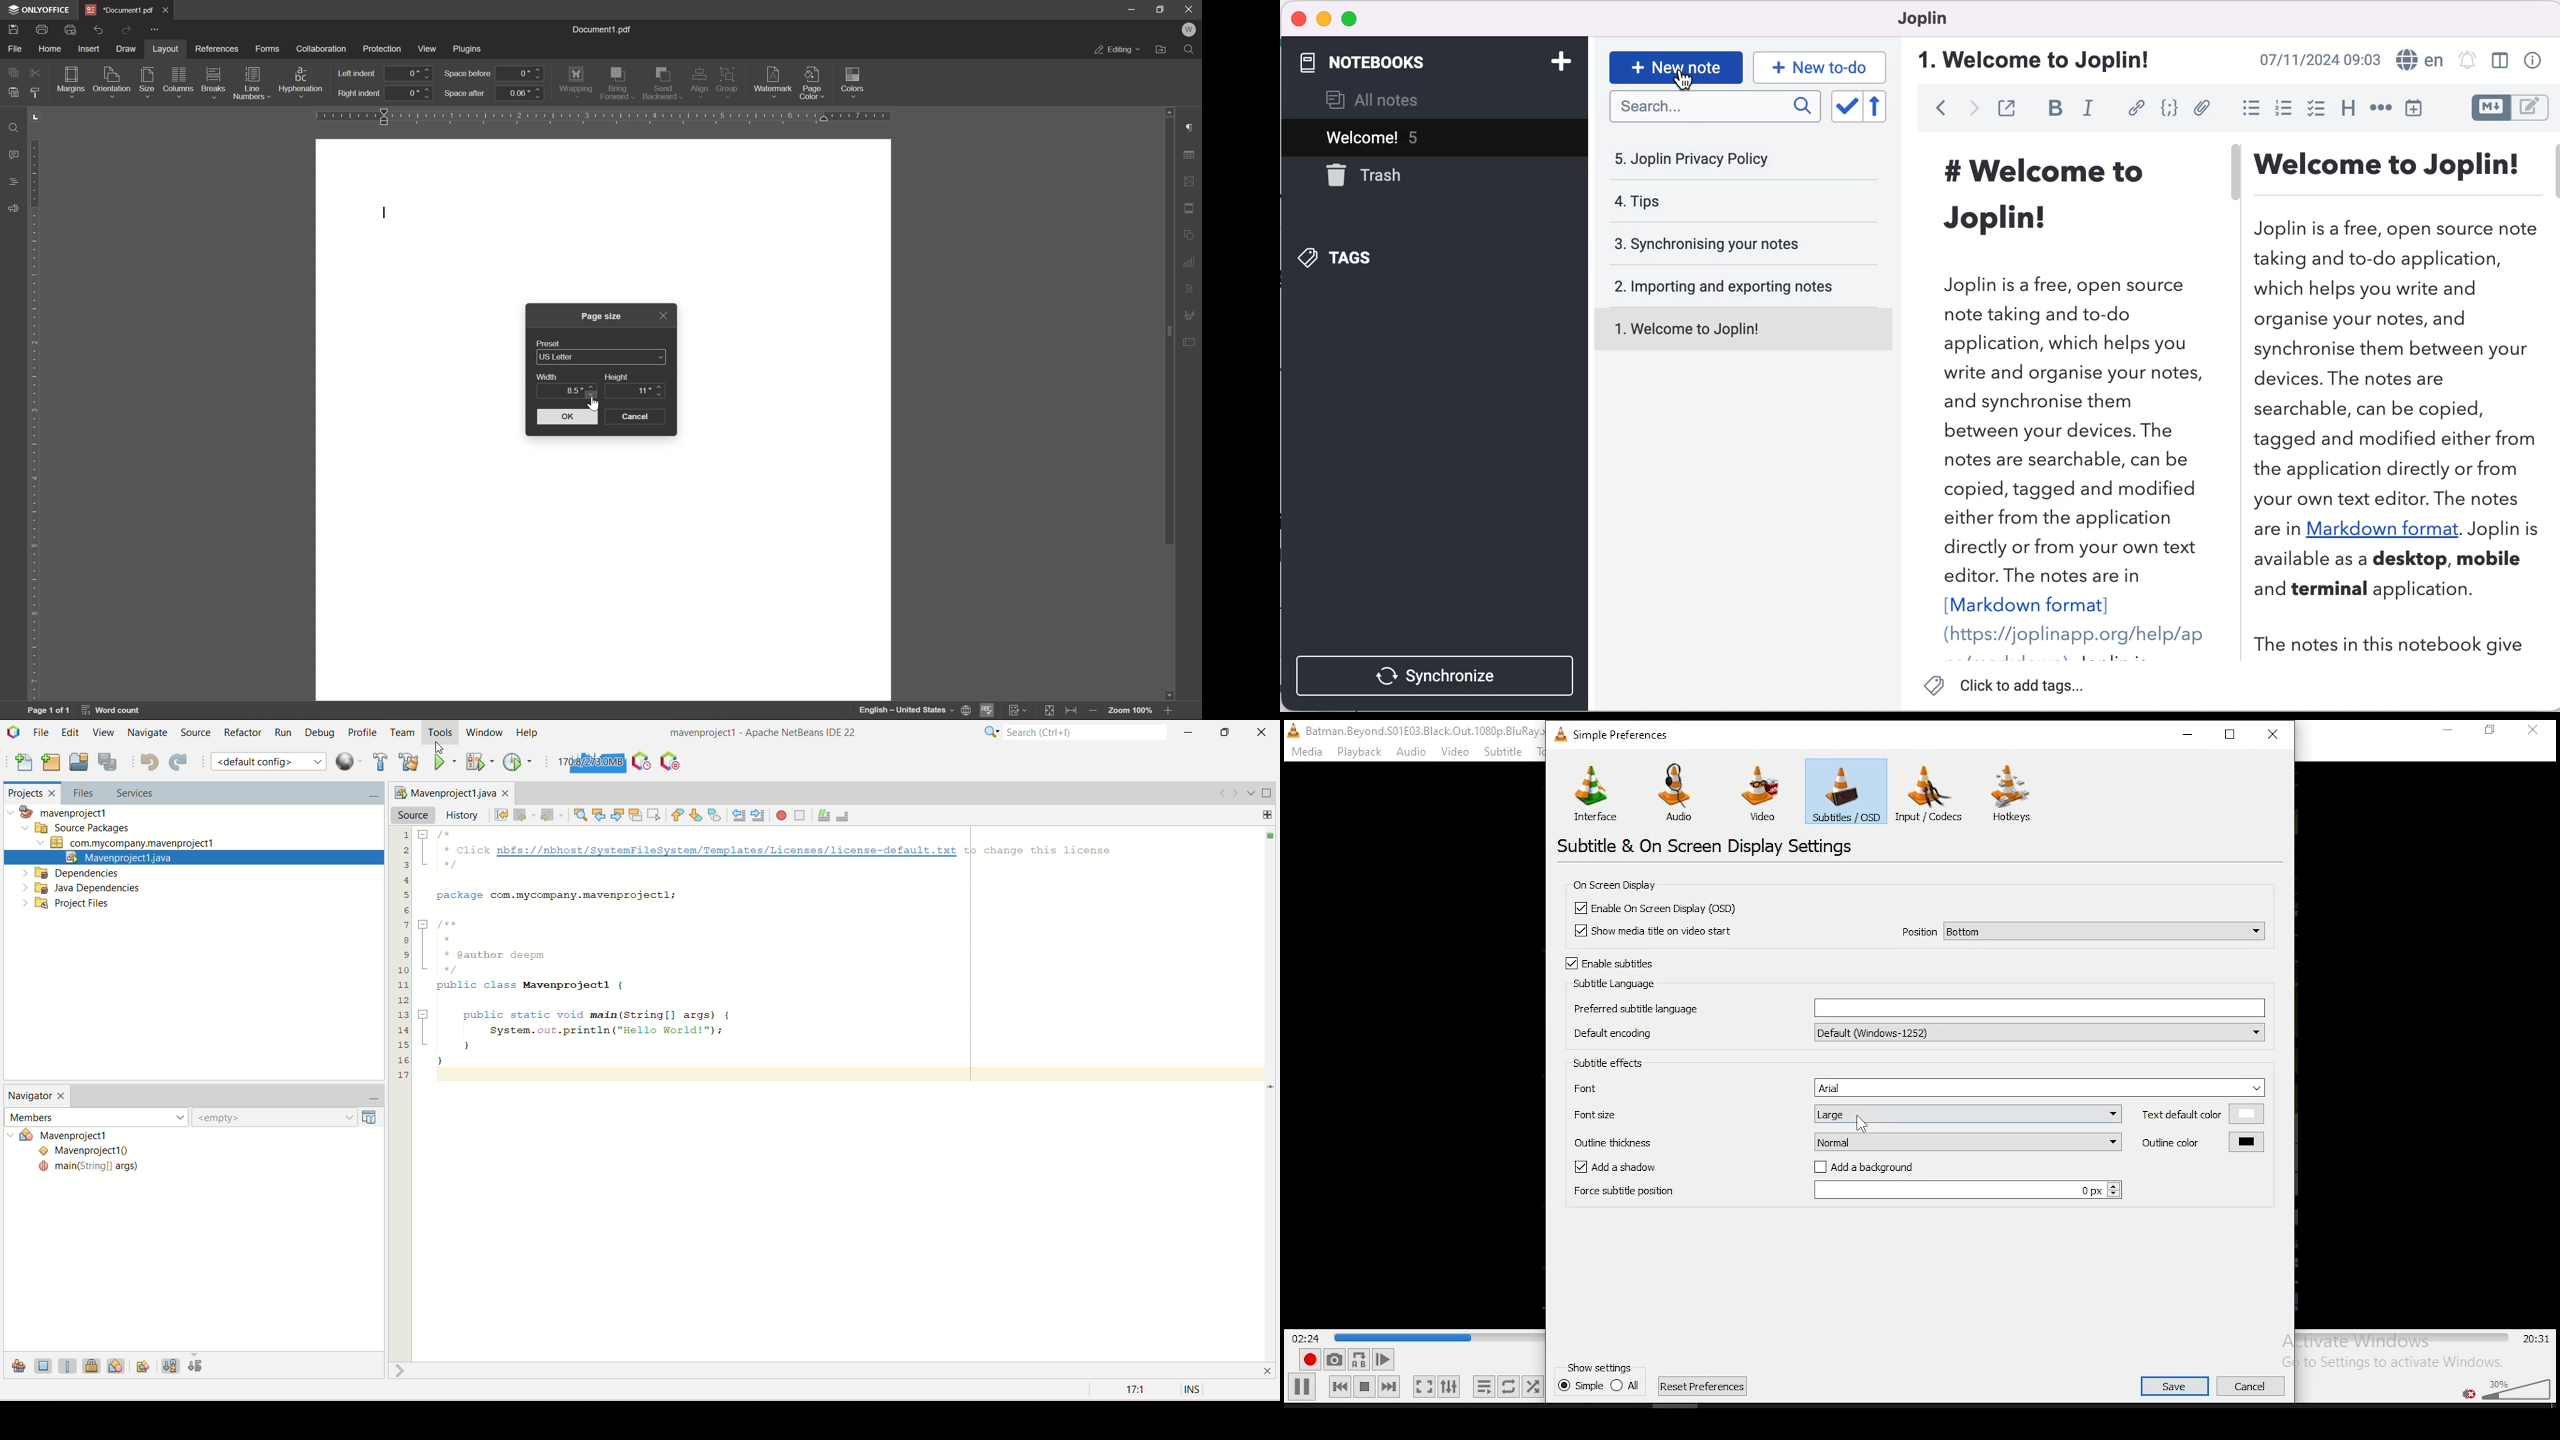 This screenshot has height=1456, width=2576. Describe the element at coordinates (2380, 110) in the screenshot. I see `horizontal rule` at that location.